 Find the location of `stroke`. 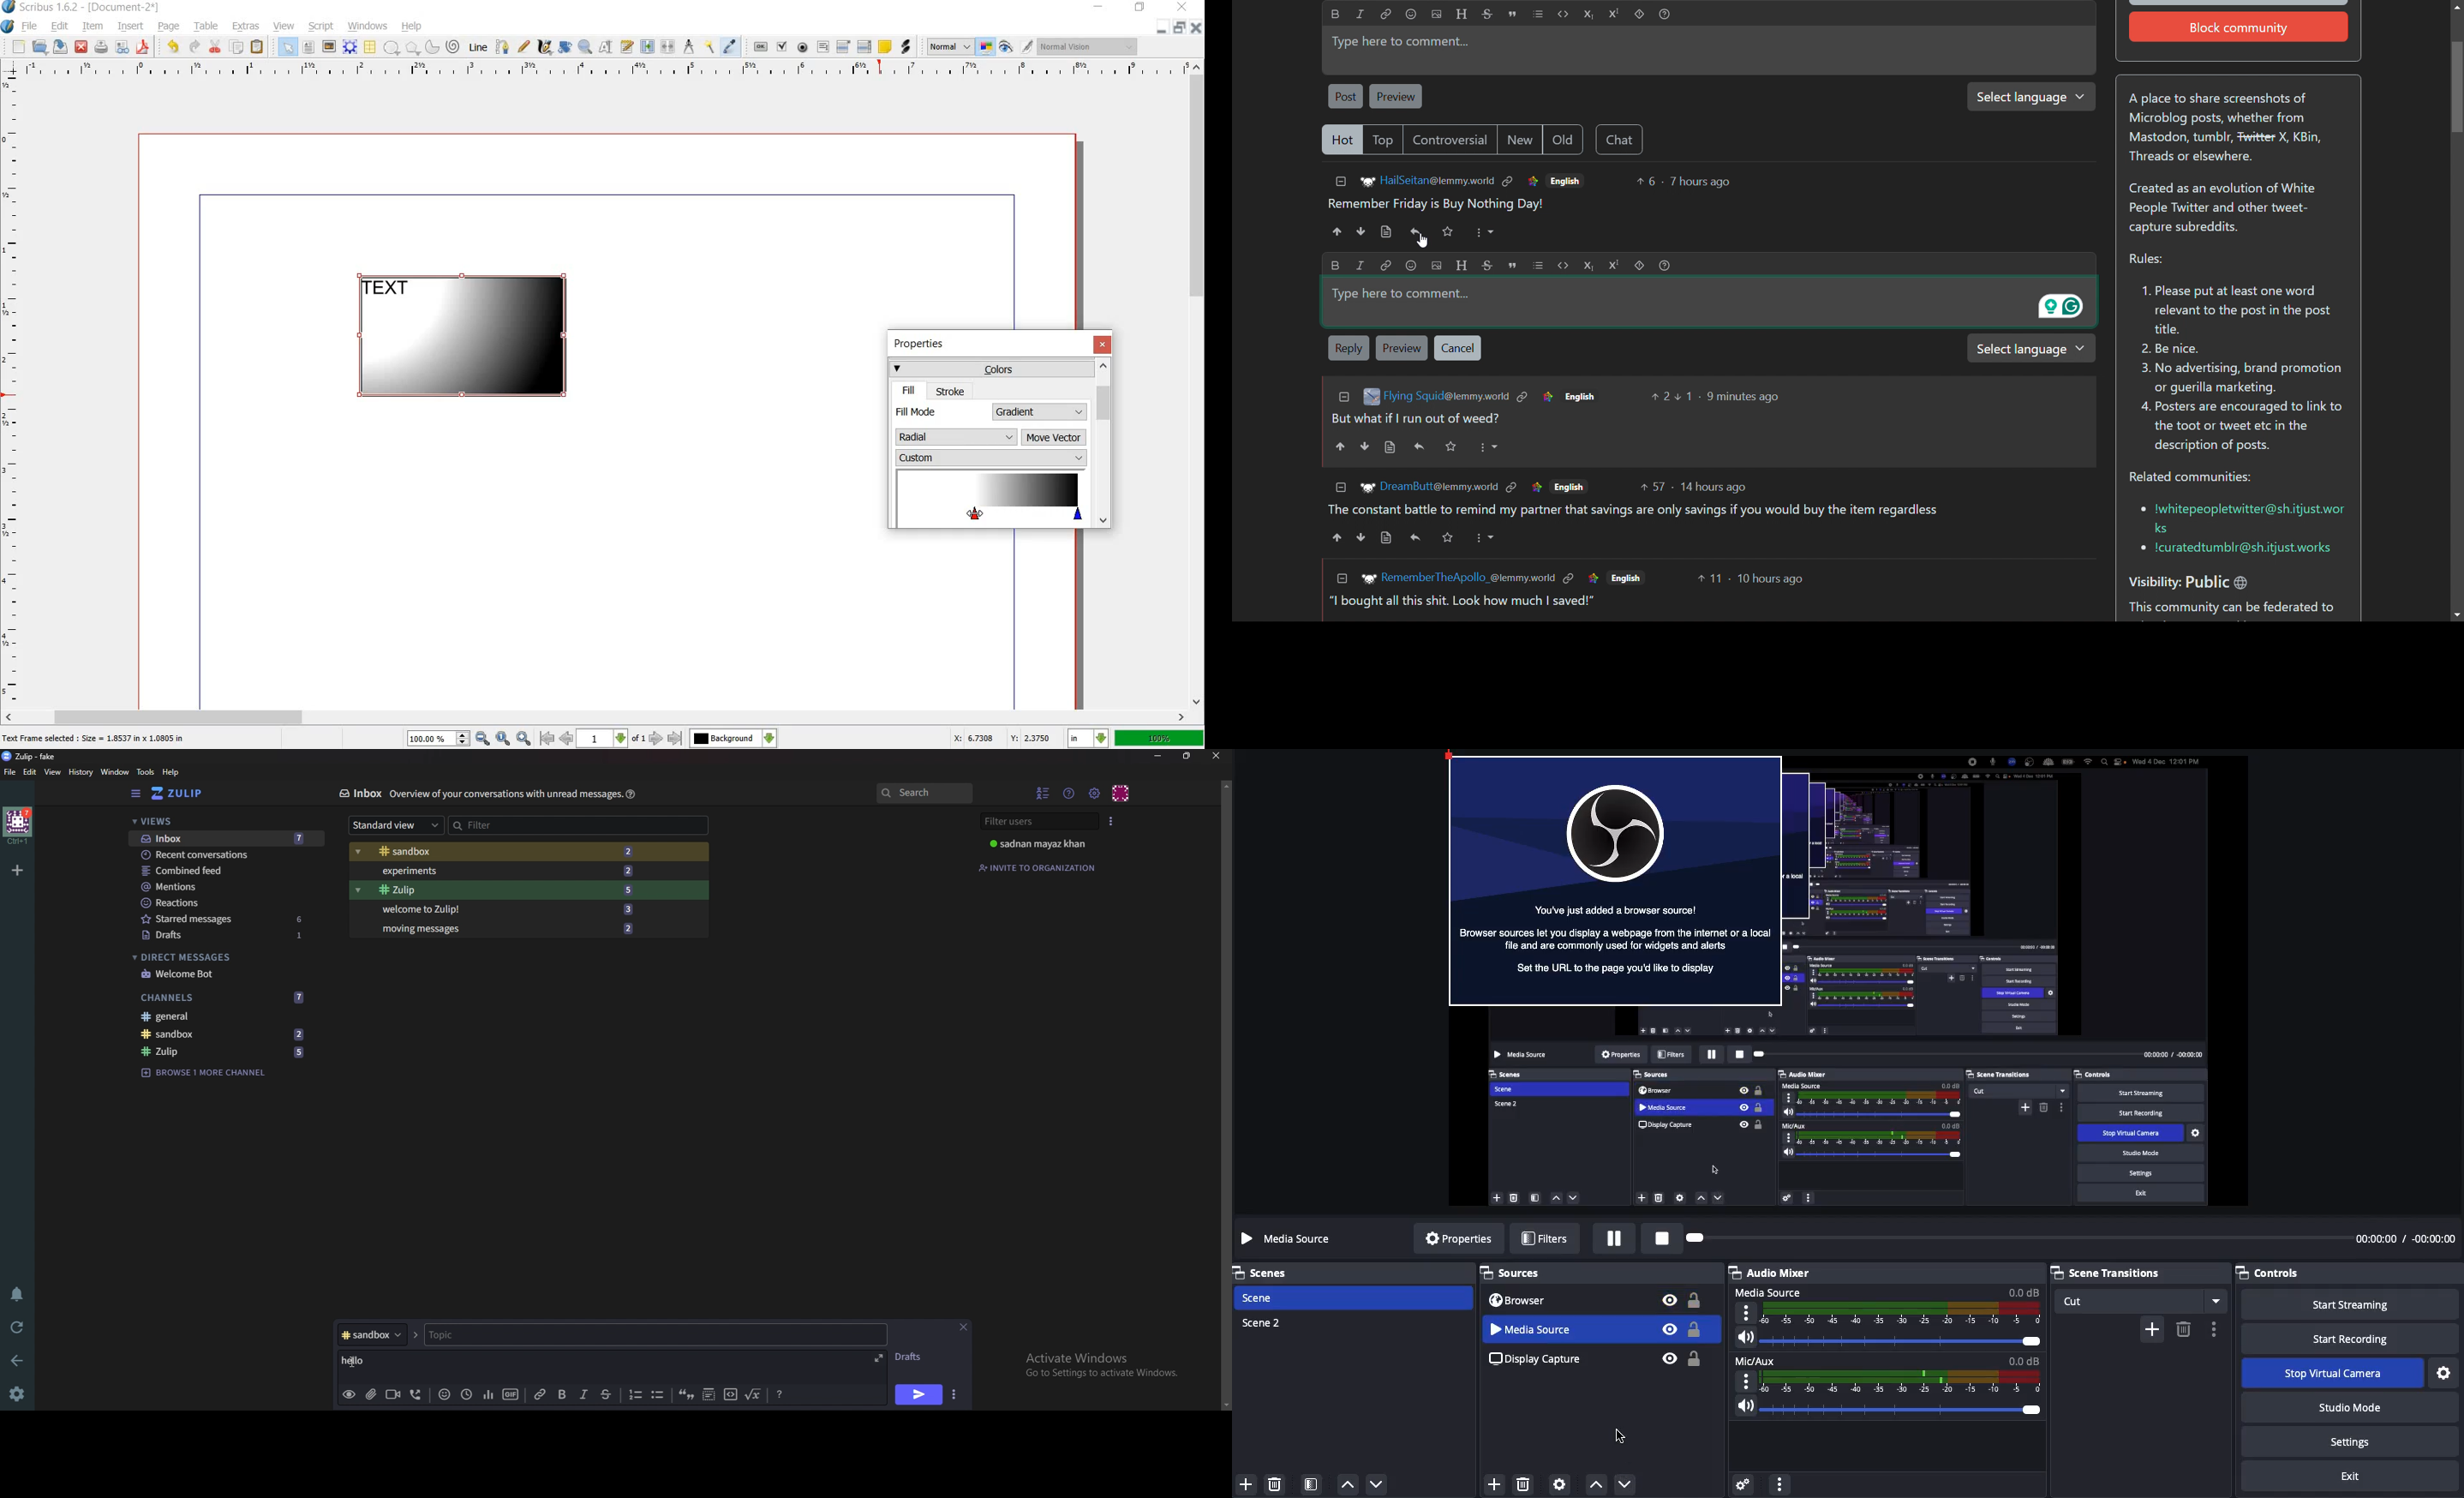

stroke is located at coordinates (951, 391).